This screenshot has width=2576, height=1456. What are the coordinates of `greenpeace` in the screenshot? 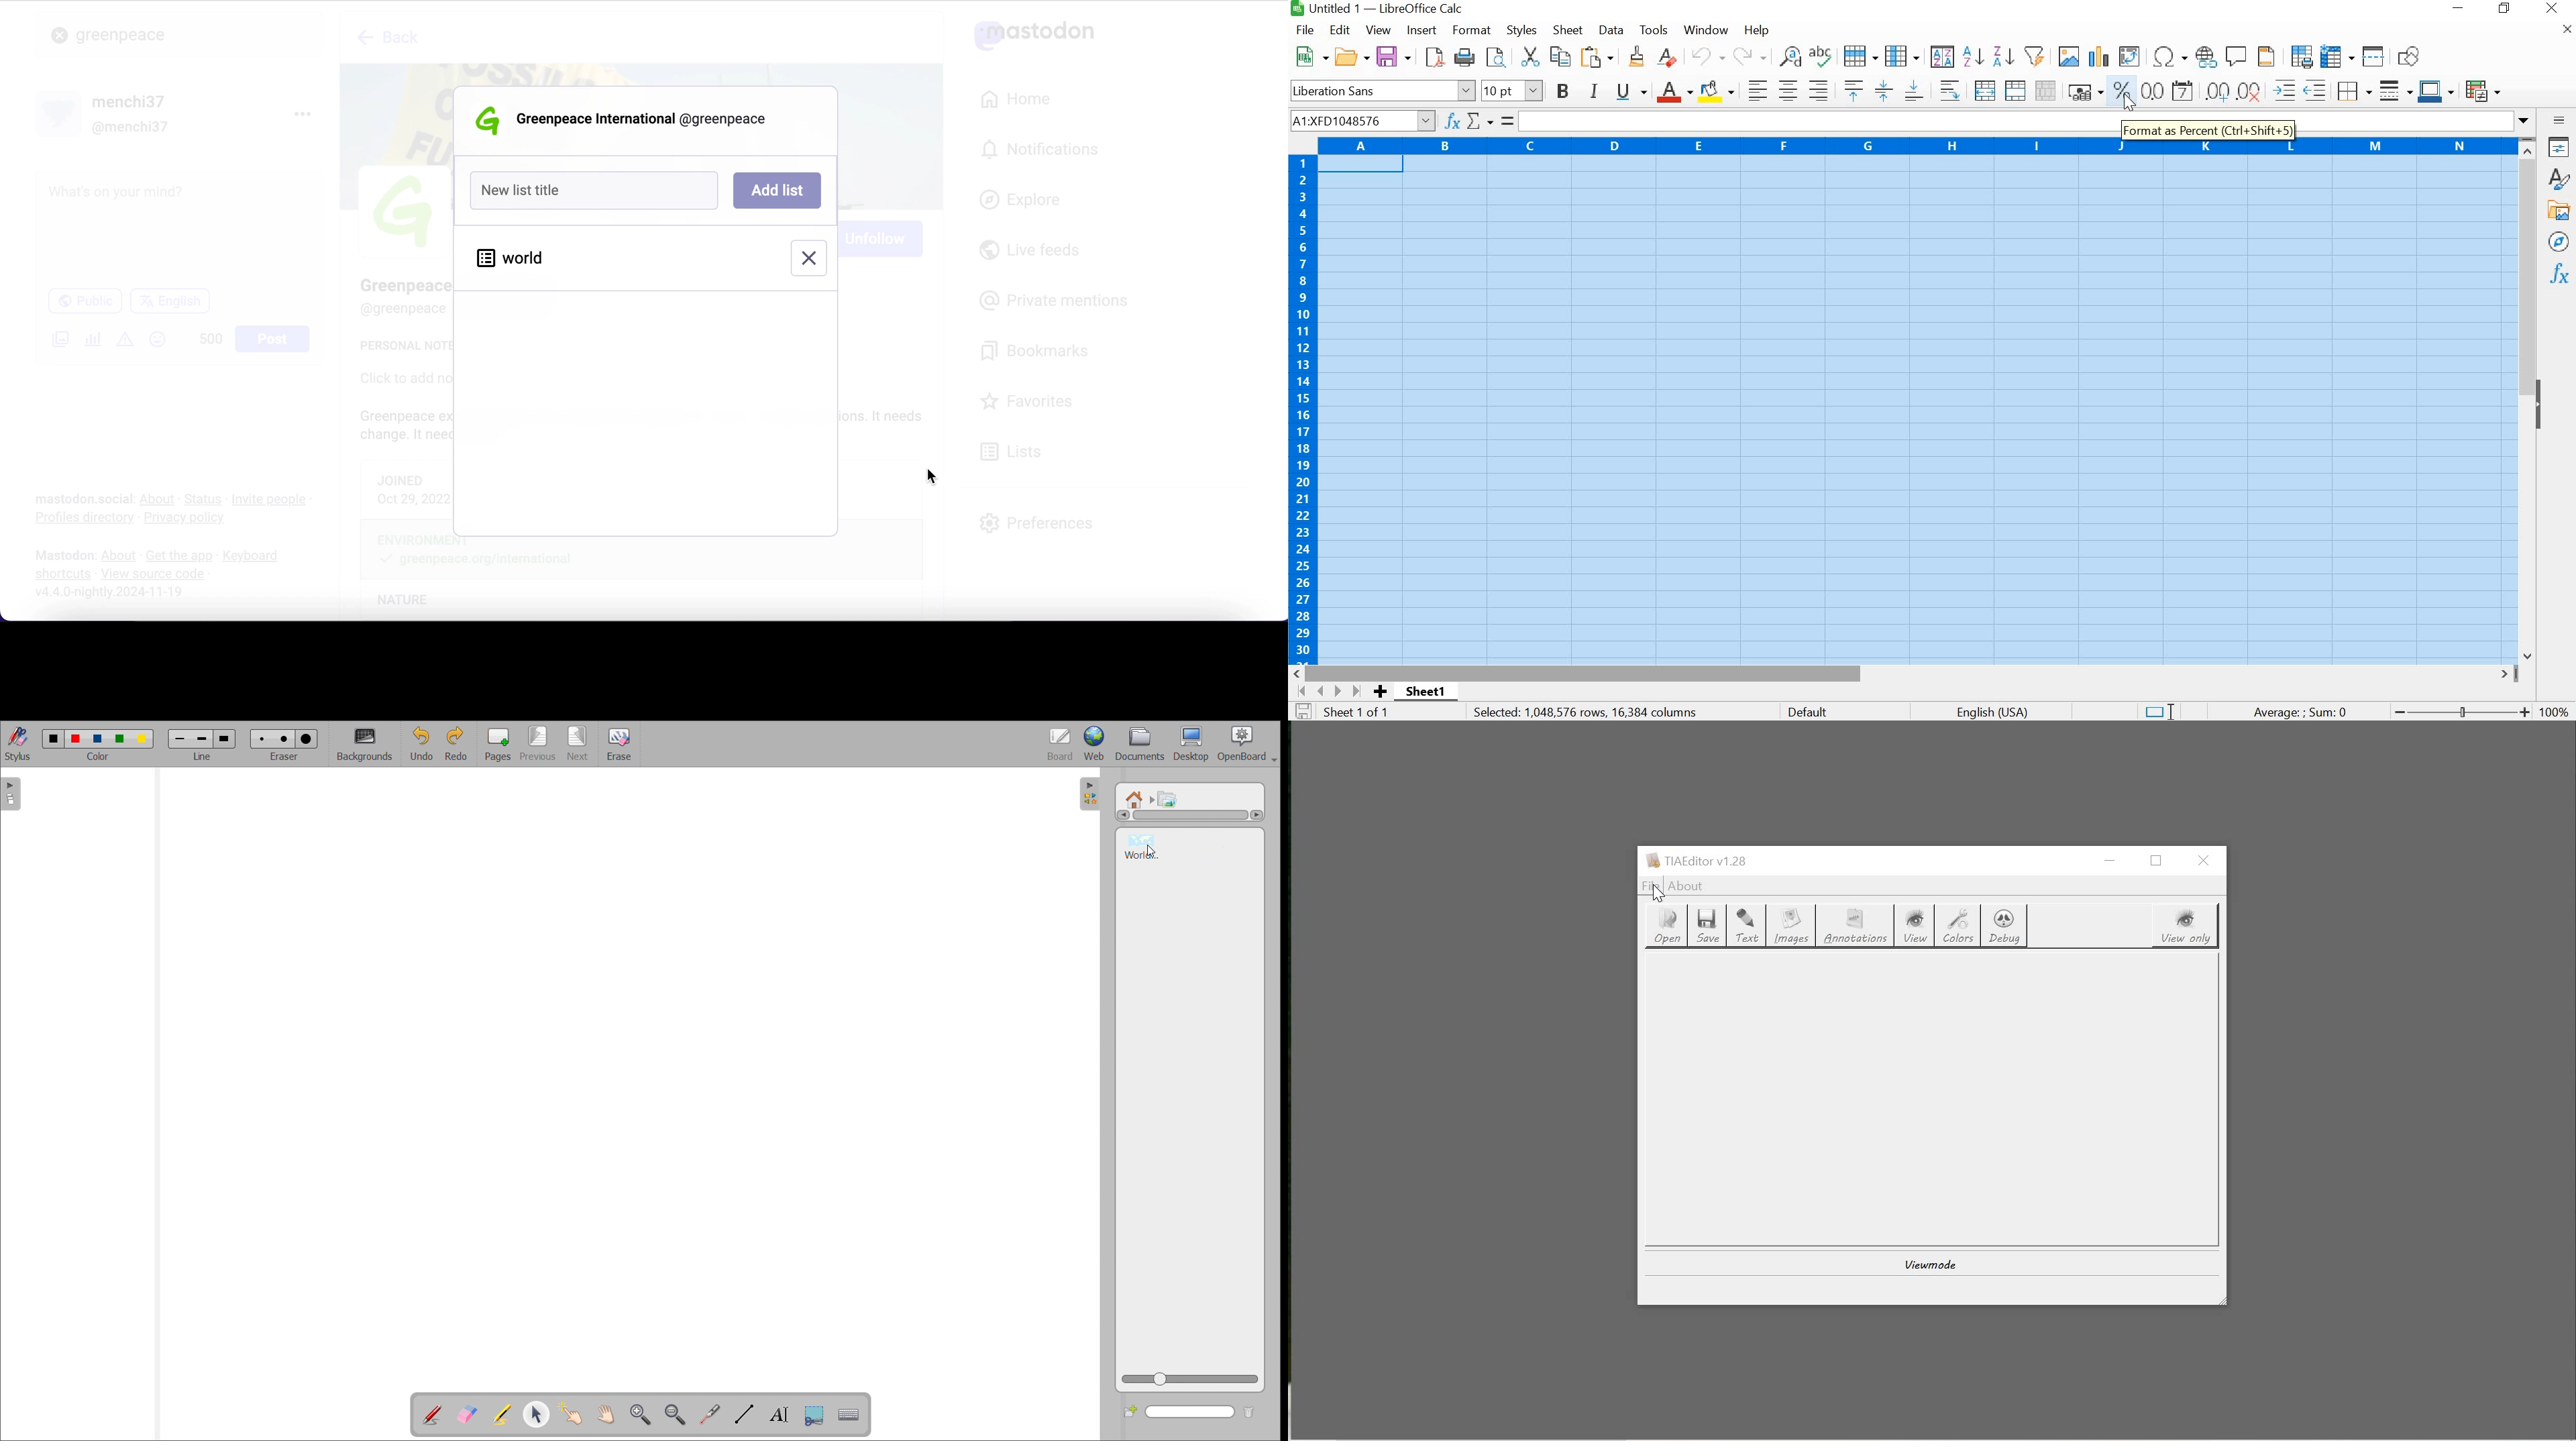 It's located at (126, 34).